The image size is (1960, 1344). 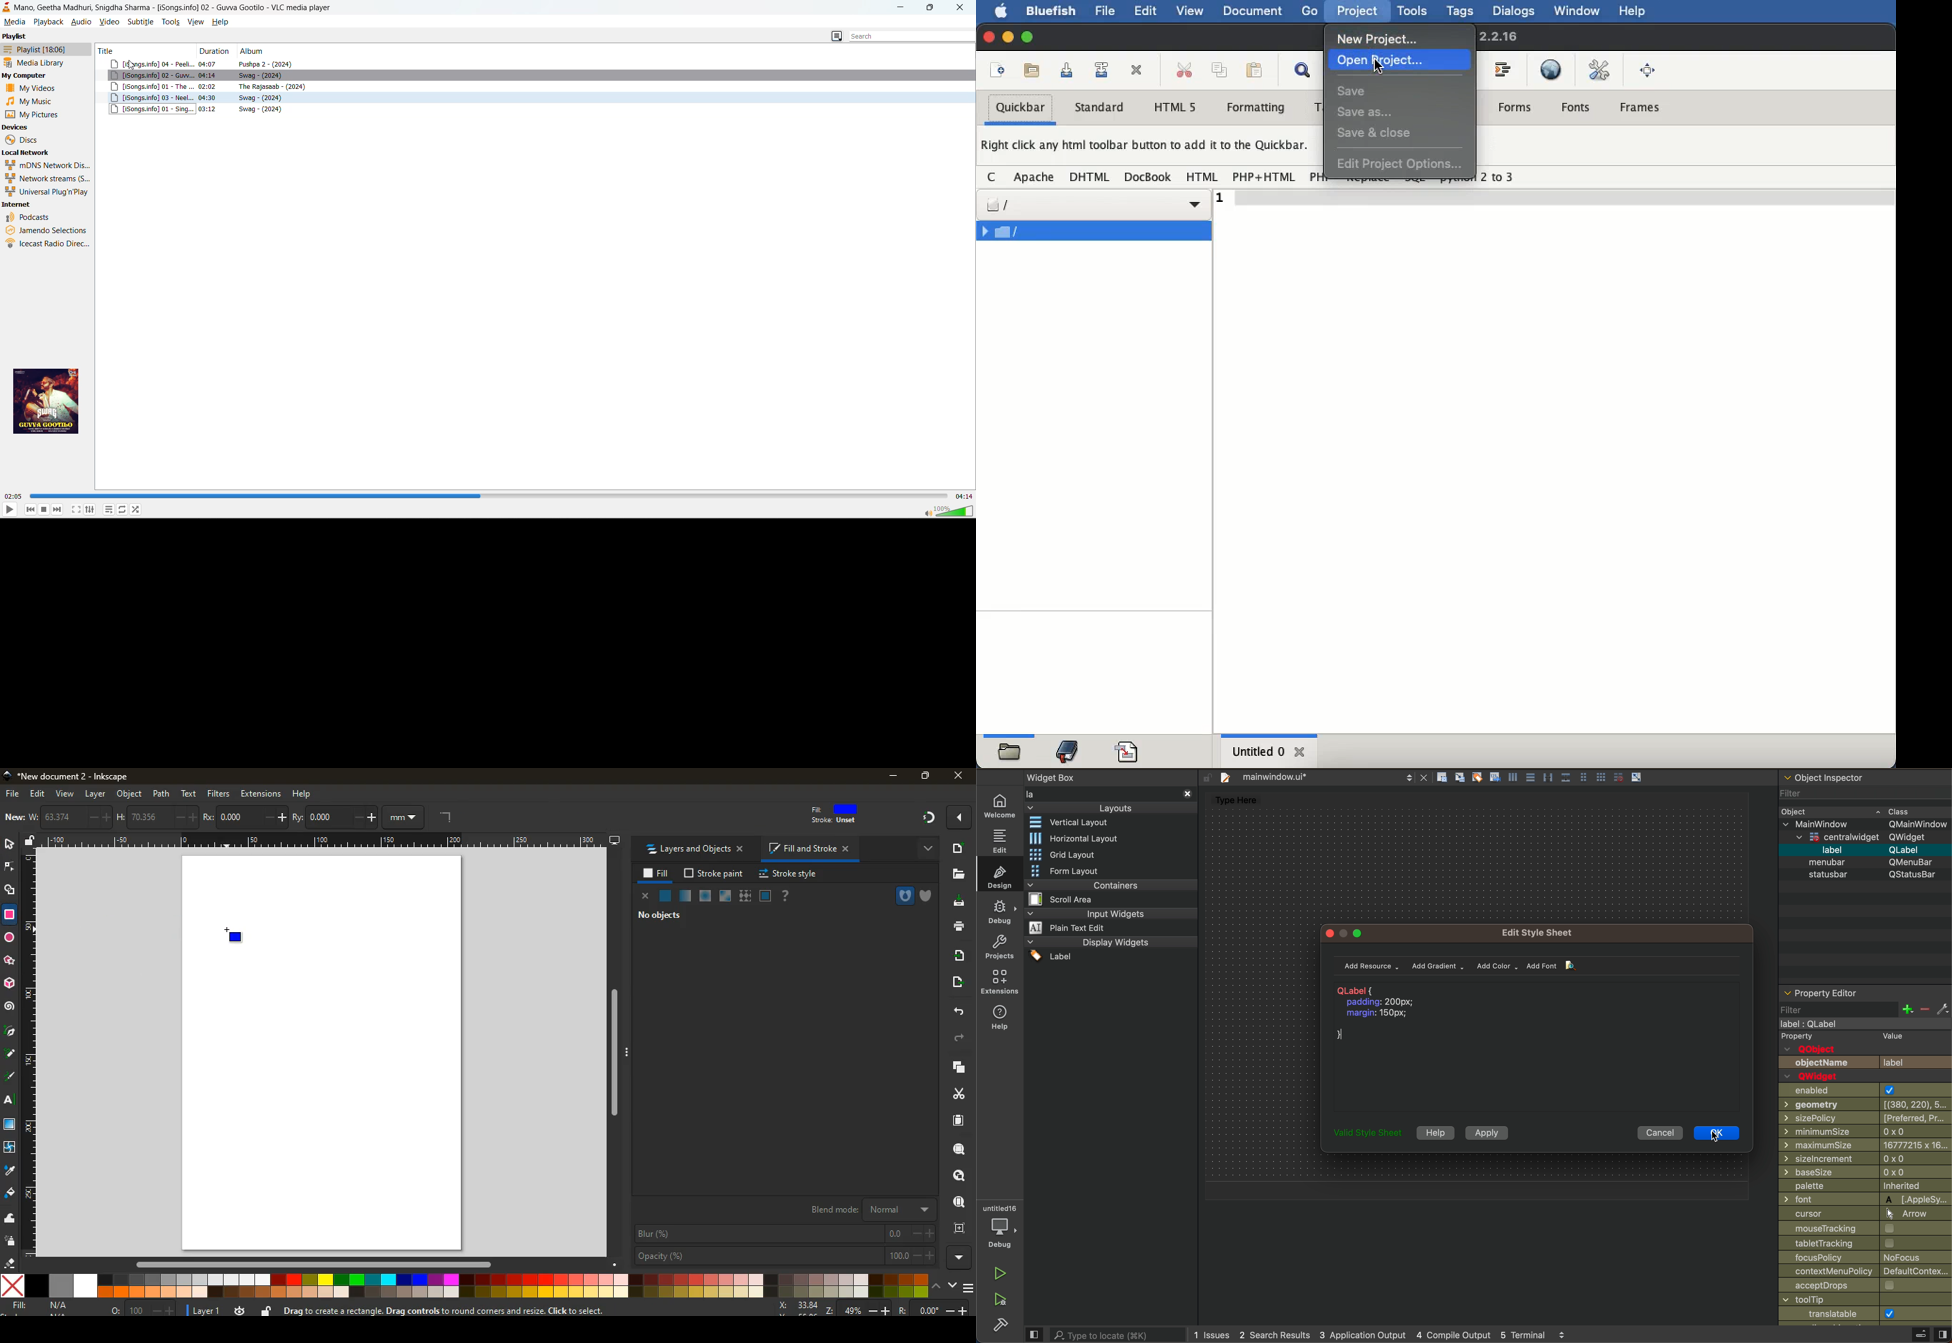 What do you see at coordinates (1108, 11) in the screenshot?
I see `file` at bounding box center [1108, 11].